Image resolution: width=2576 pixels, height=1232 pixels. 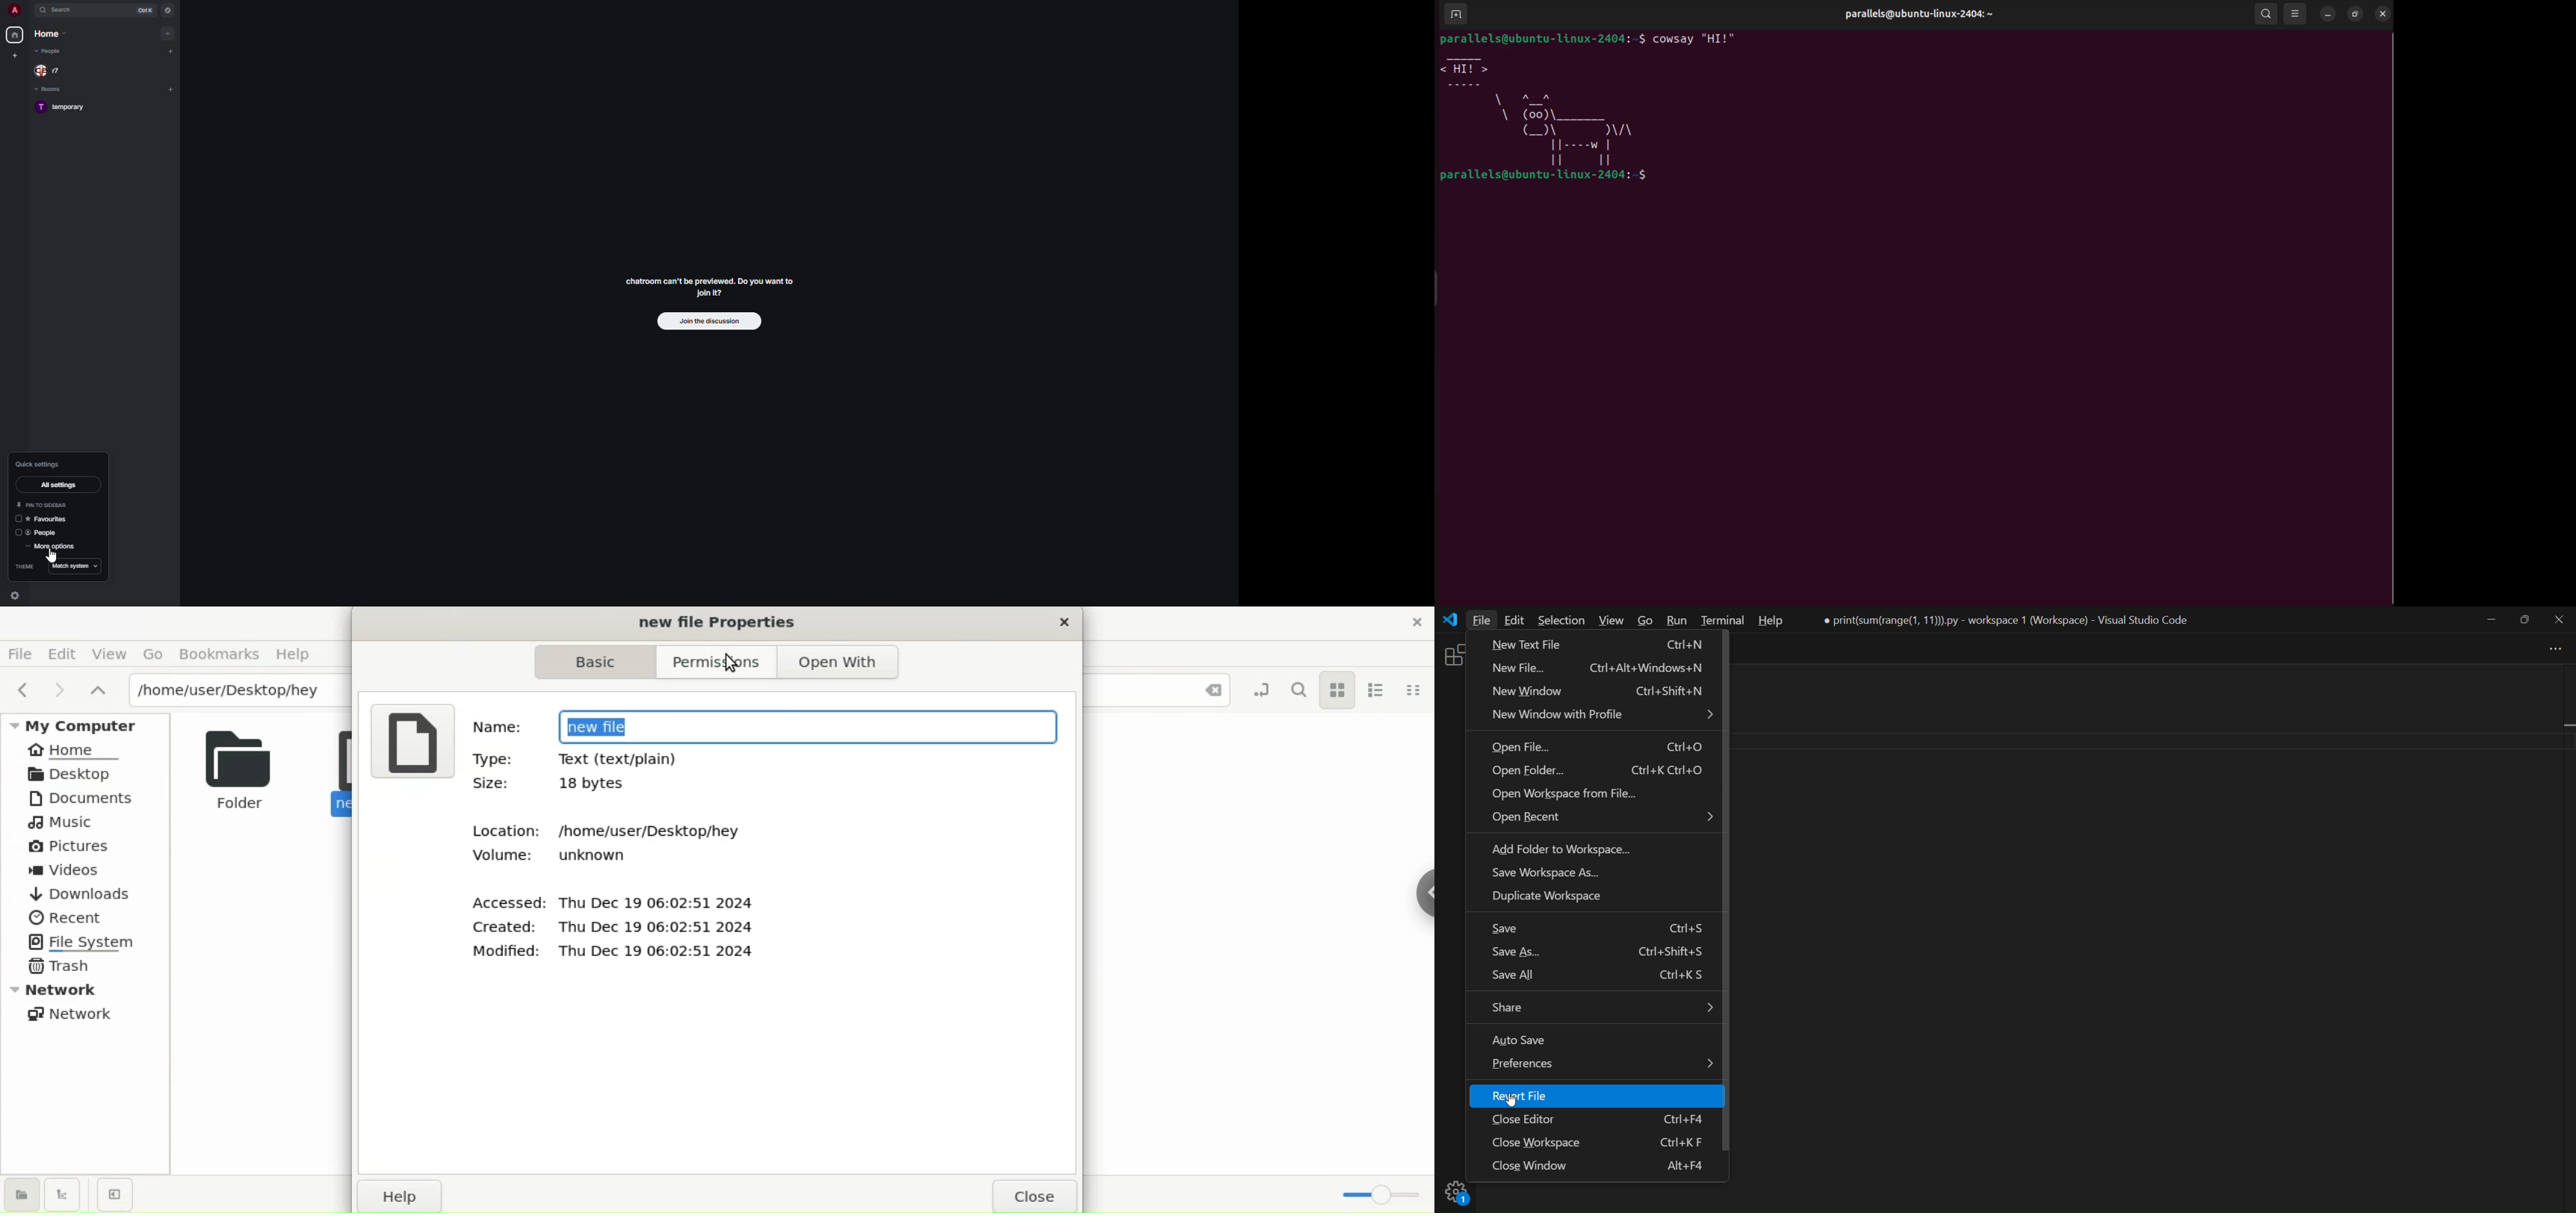 I want to click on cursor, so click(x=53, y=556).